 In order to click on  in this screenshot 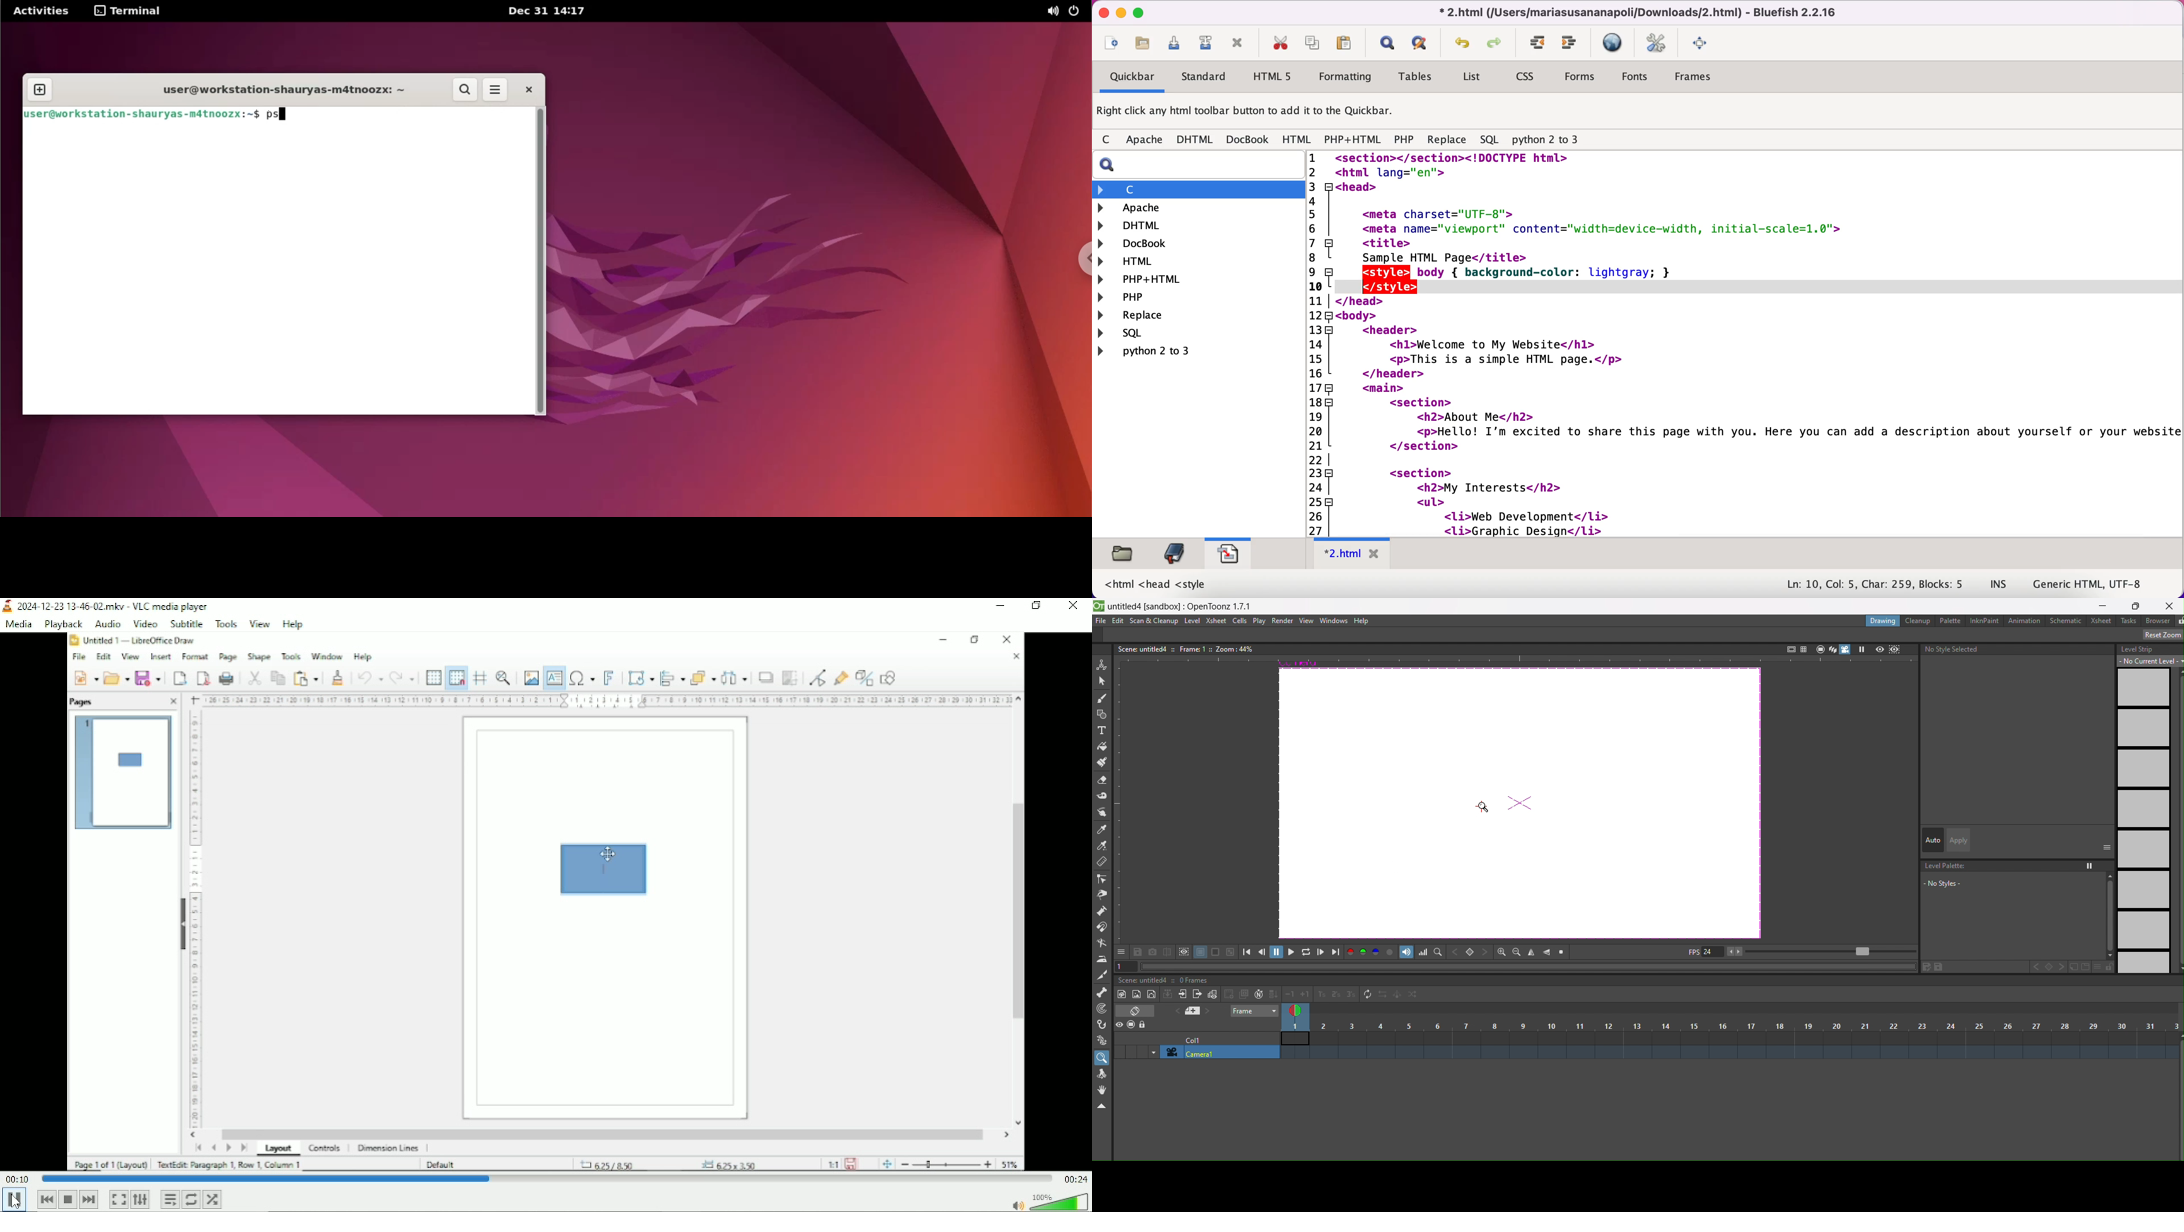, I will do `click(1439, 952)`.